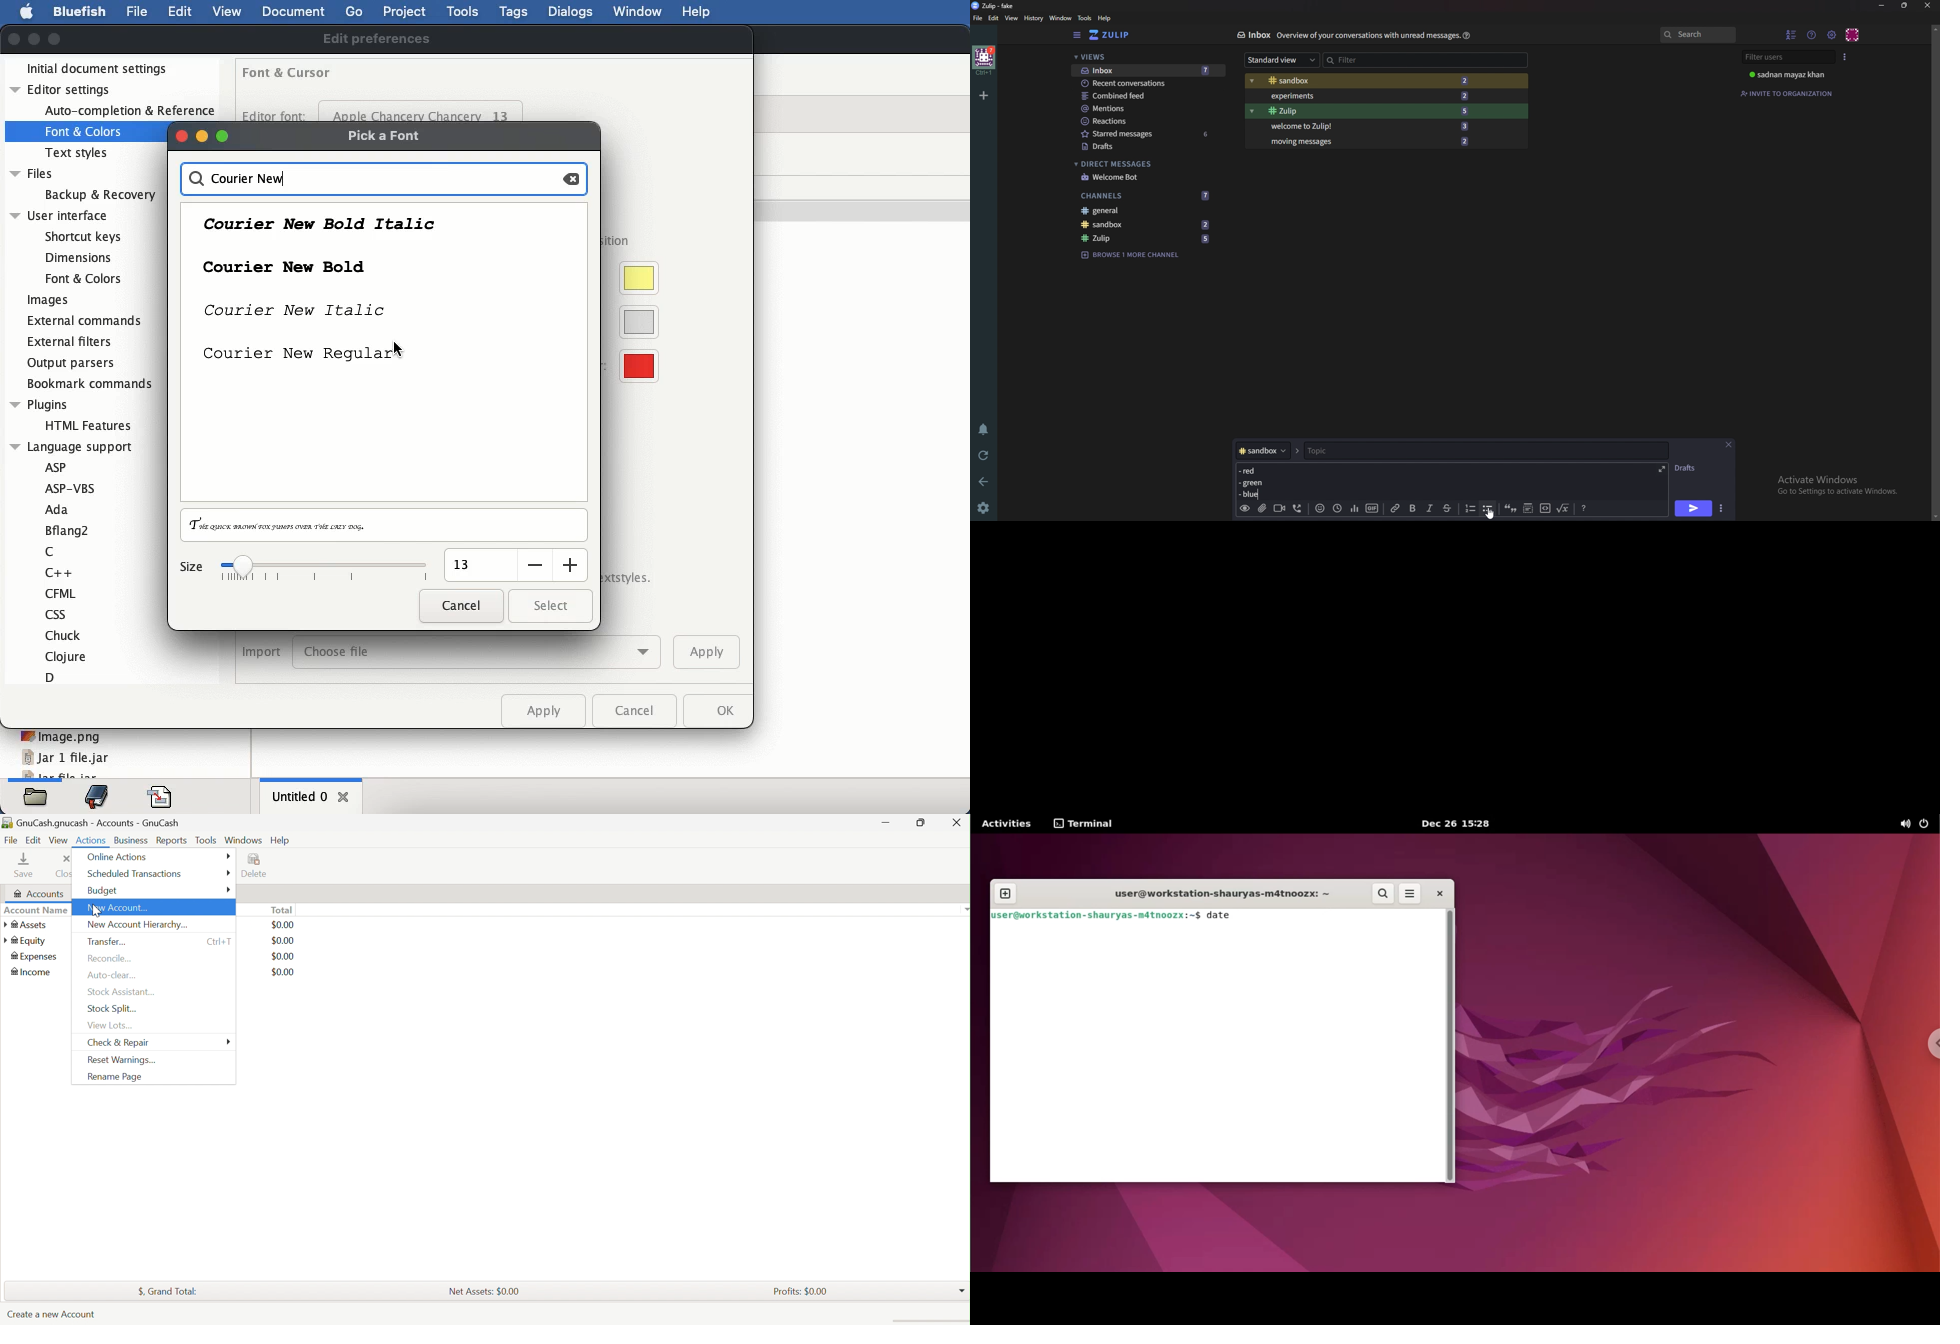  I want to click on untitled, so click(299, 795).